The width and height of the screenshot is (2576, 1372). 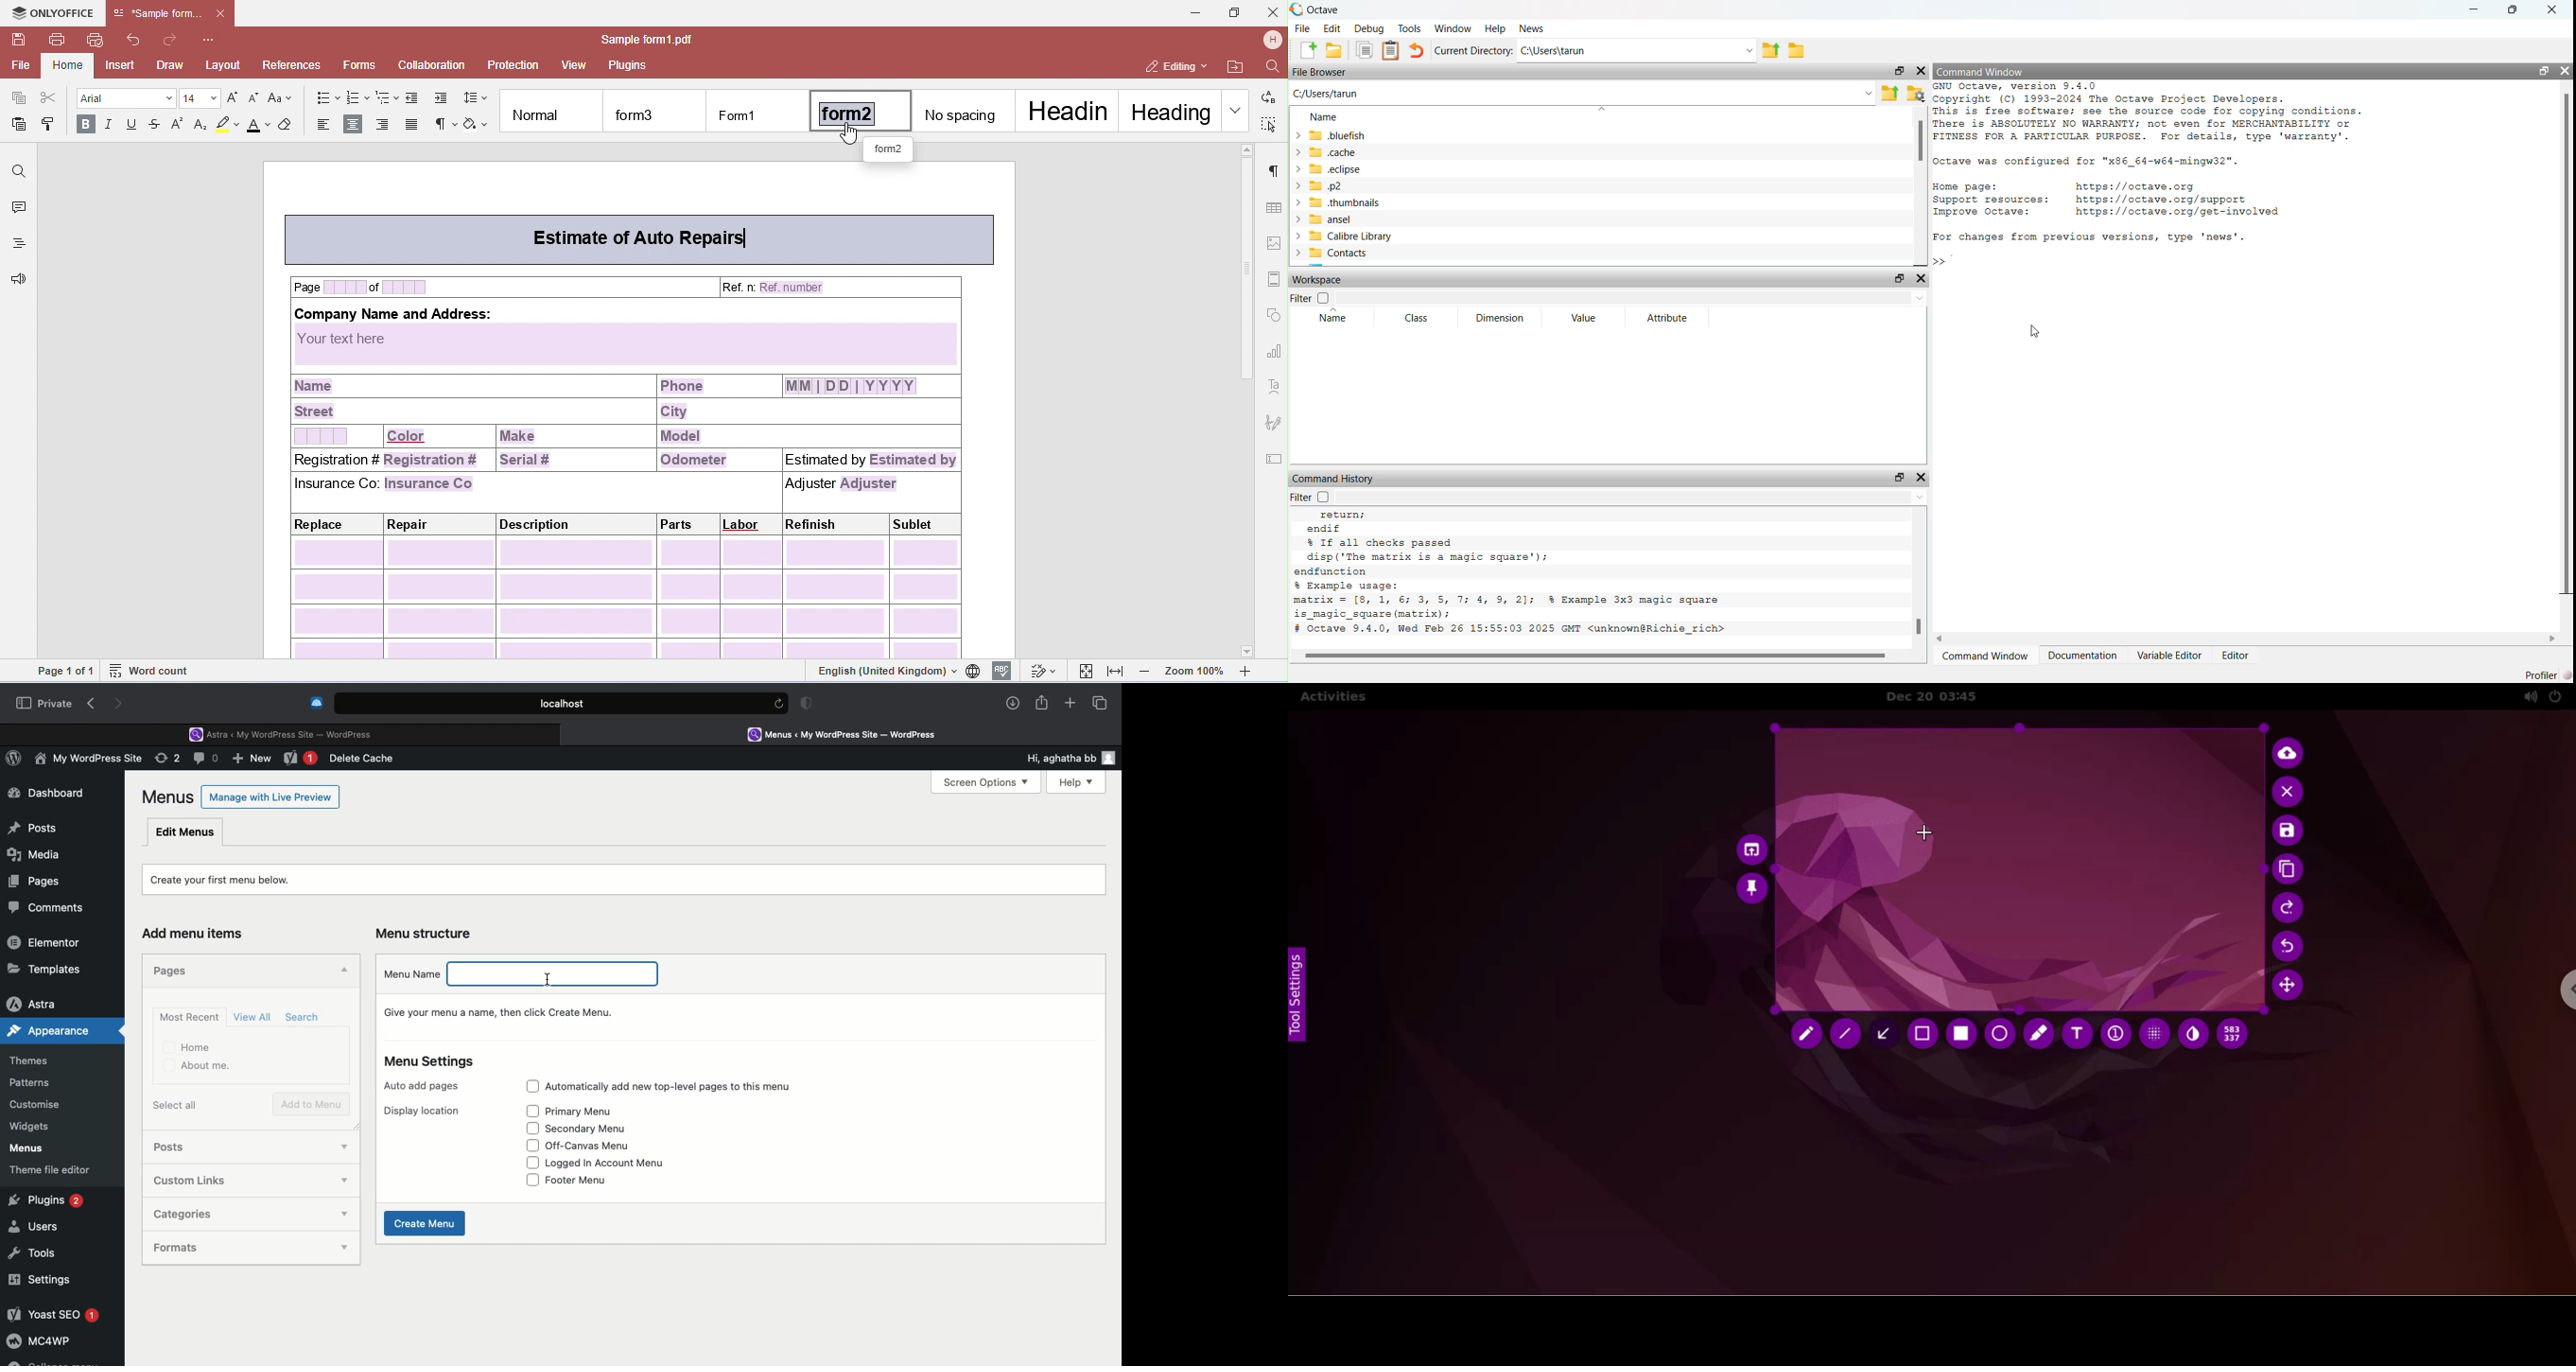 What do you see at coordinates (1888, 1033) in the screenshot?
I see `arrow tool` at bounding box center [1888, 1033].